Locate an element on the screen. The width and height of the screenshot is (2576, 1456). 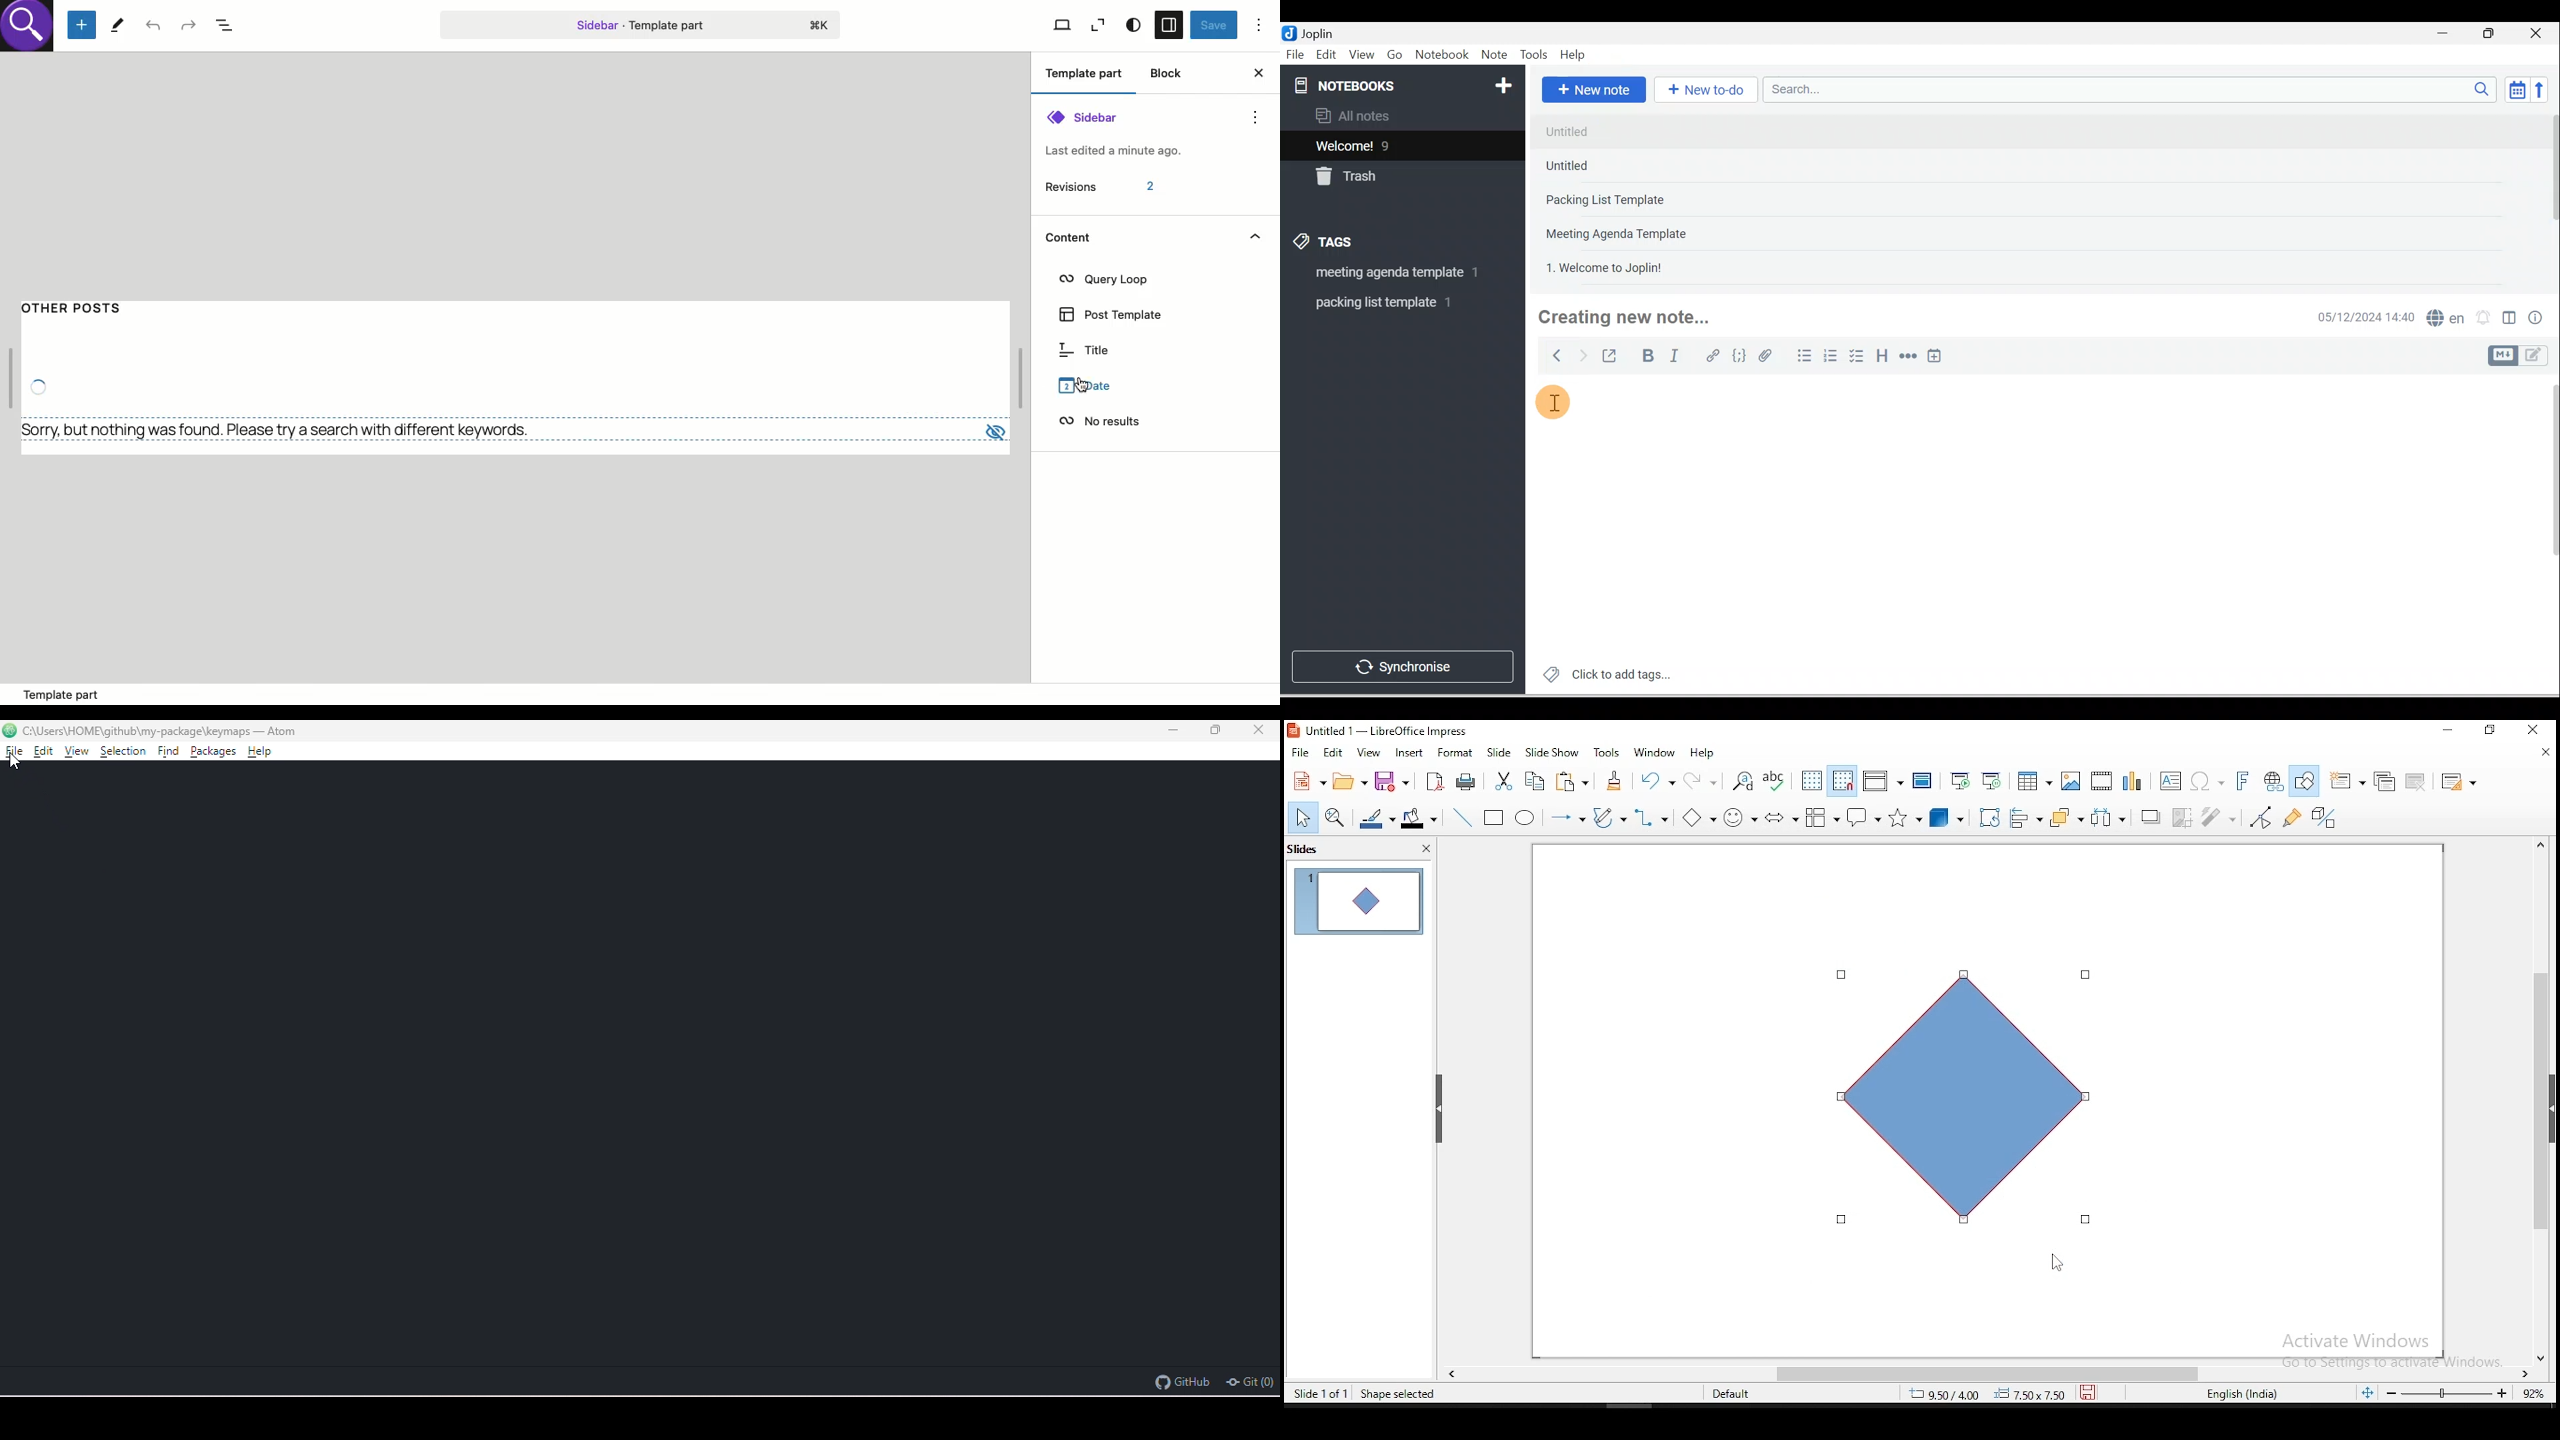
Close is located at coordinates (2539, 33).